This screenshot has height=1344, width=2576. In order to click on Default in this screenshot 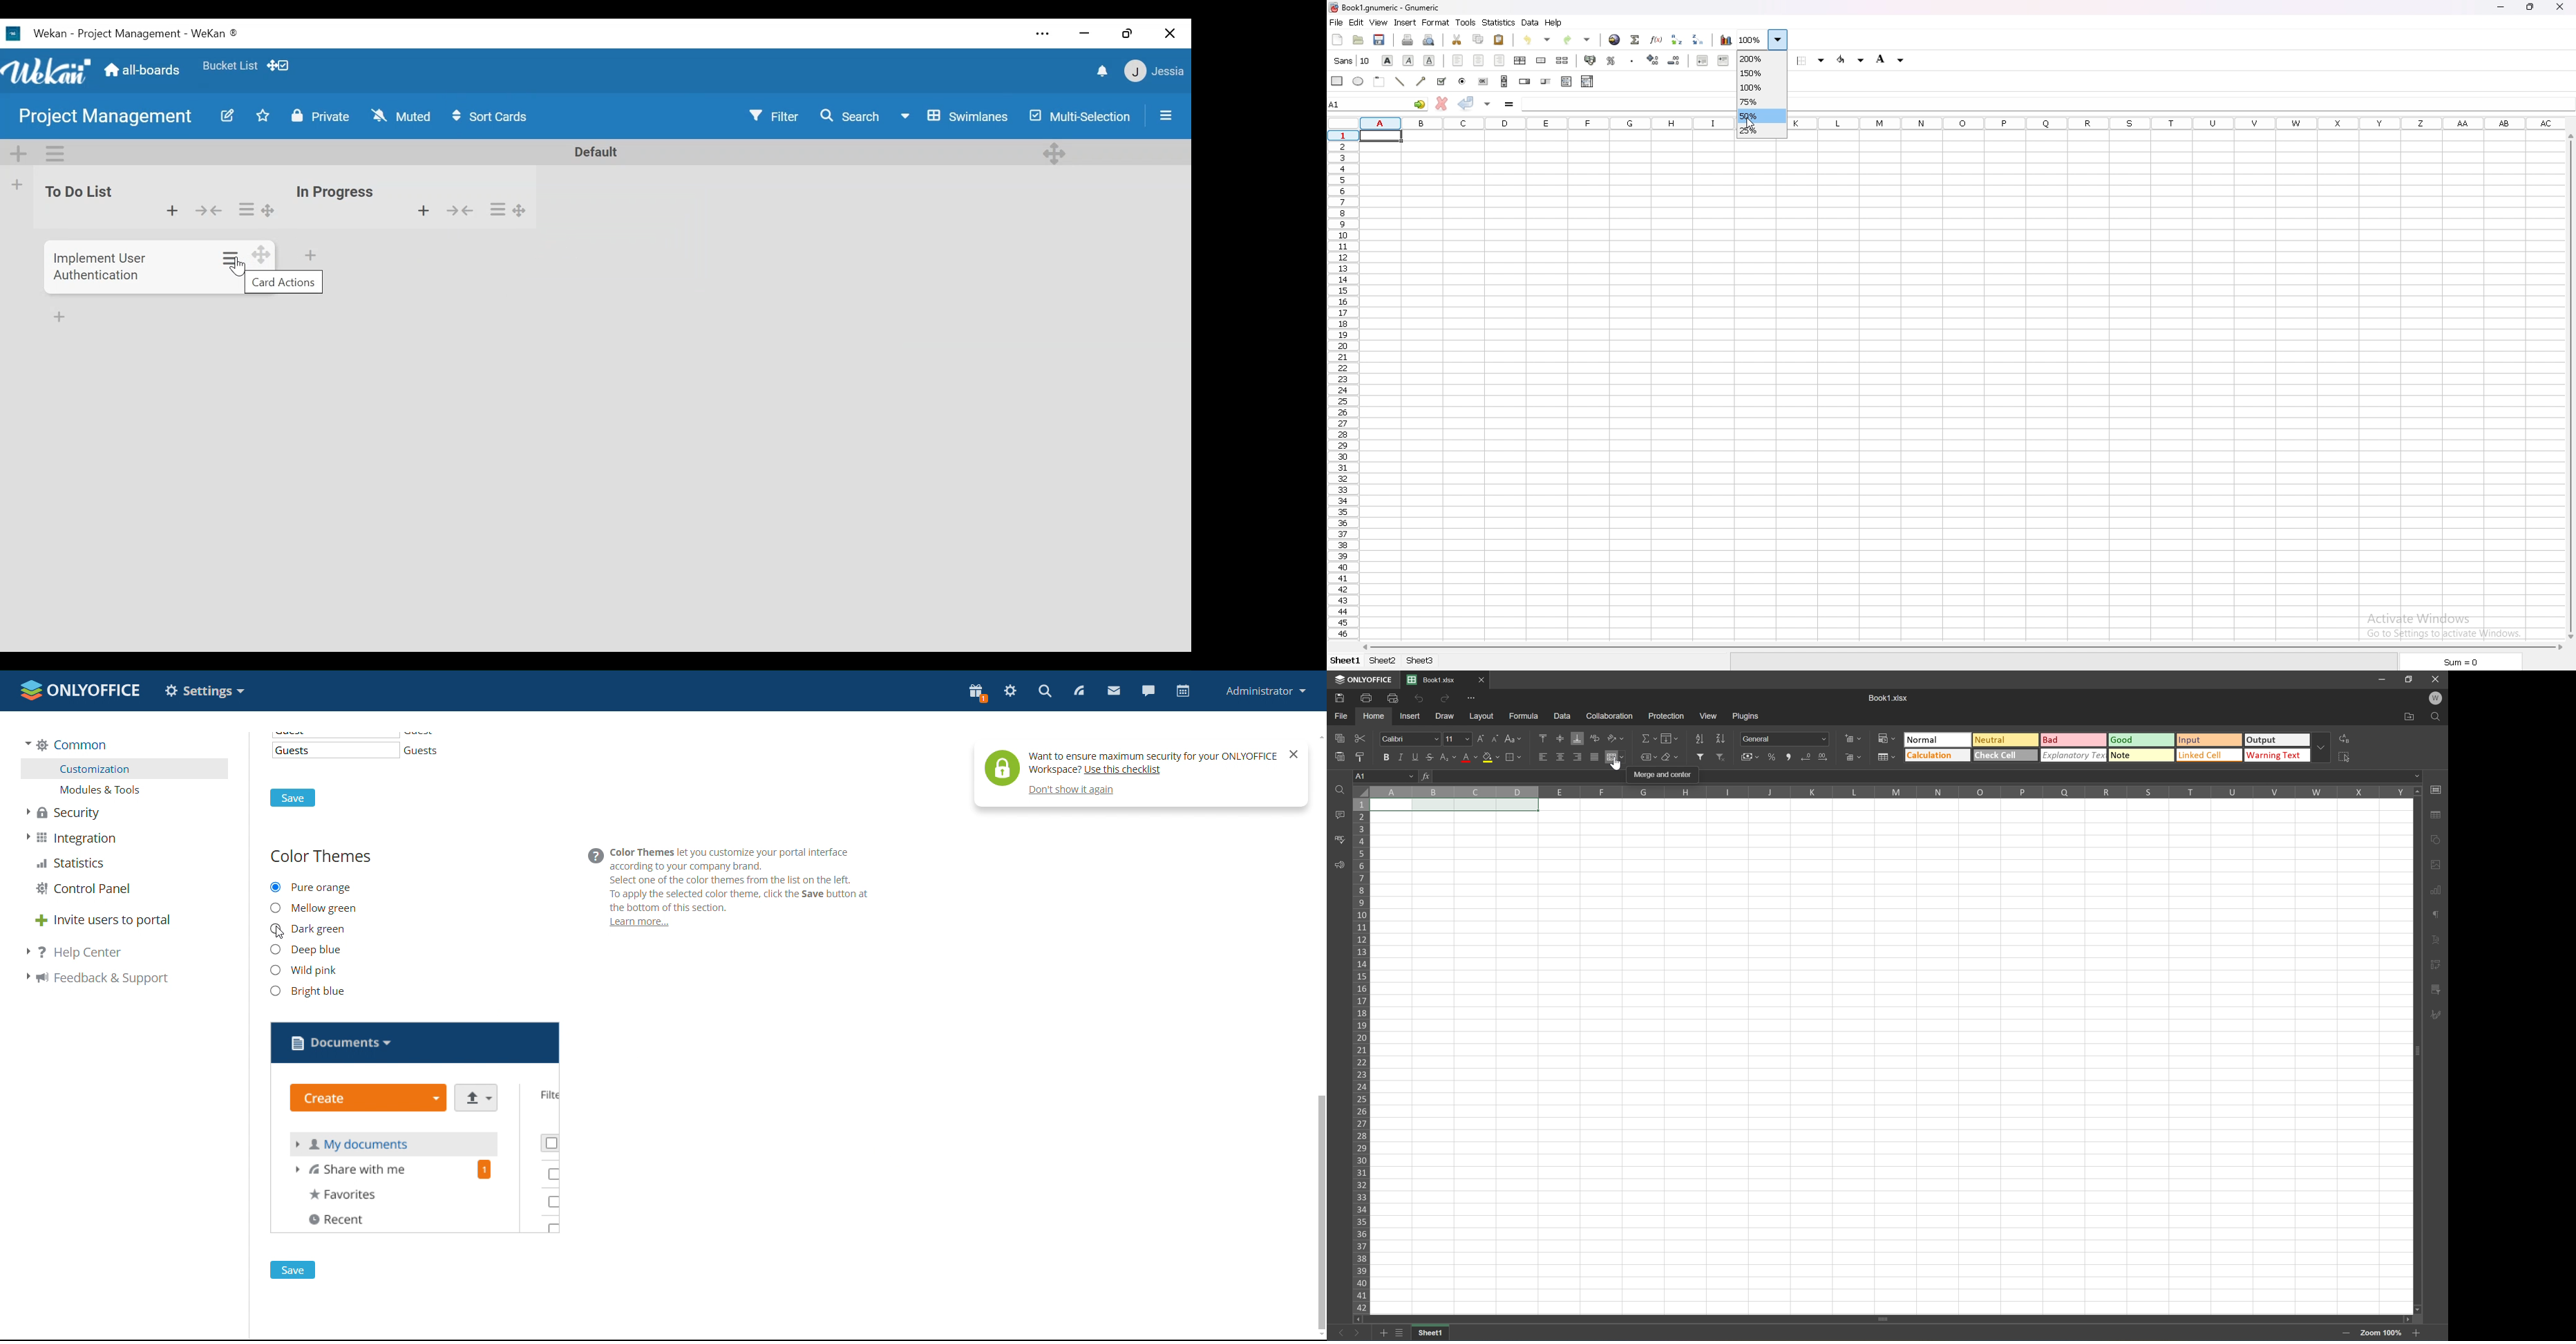, I will do `click(593, 151)`.